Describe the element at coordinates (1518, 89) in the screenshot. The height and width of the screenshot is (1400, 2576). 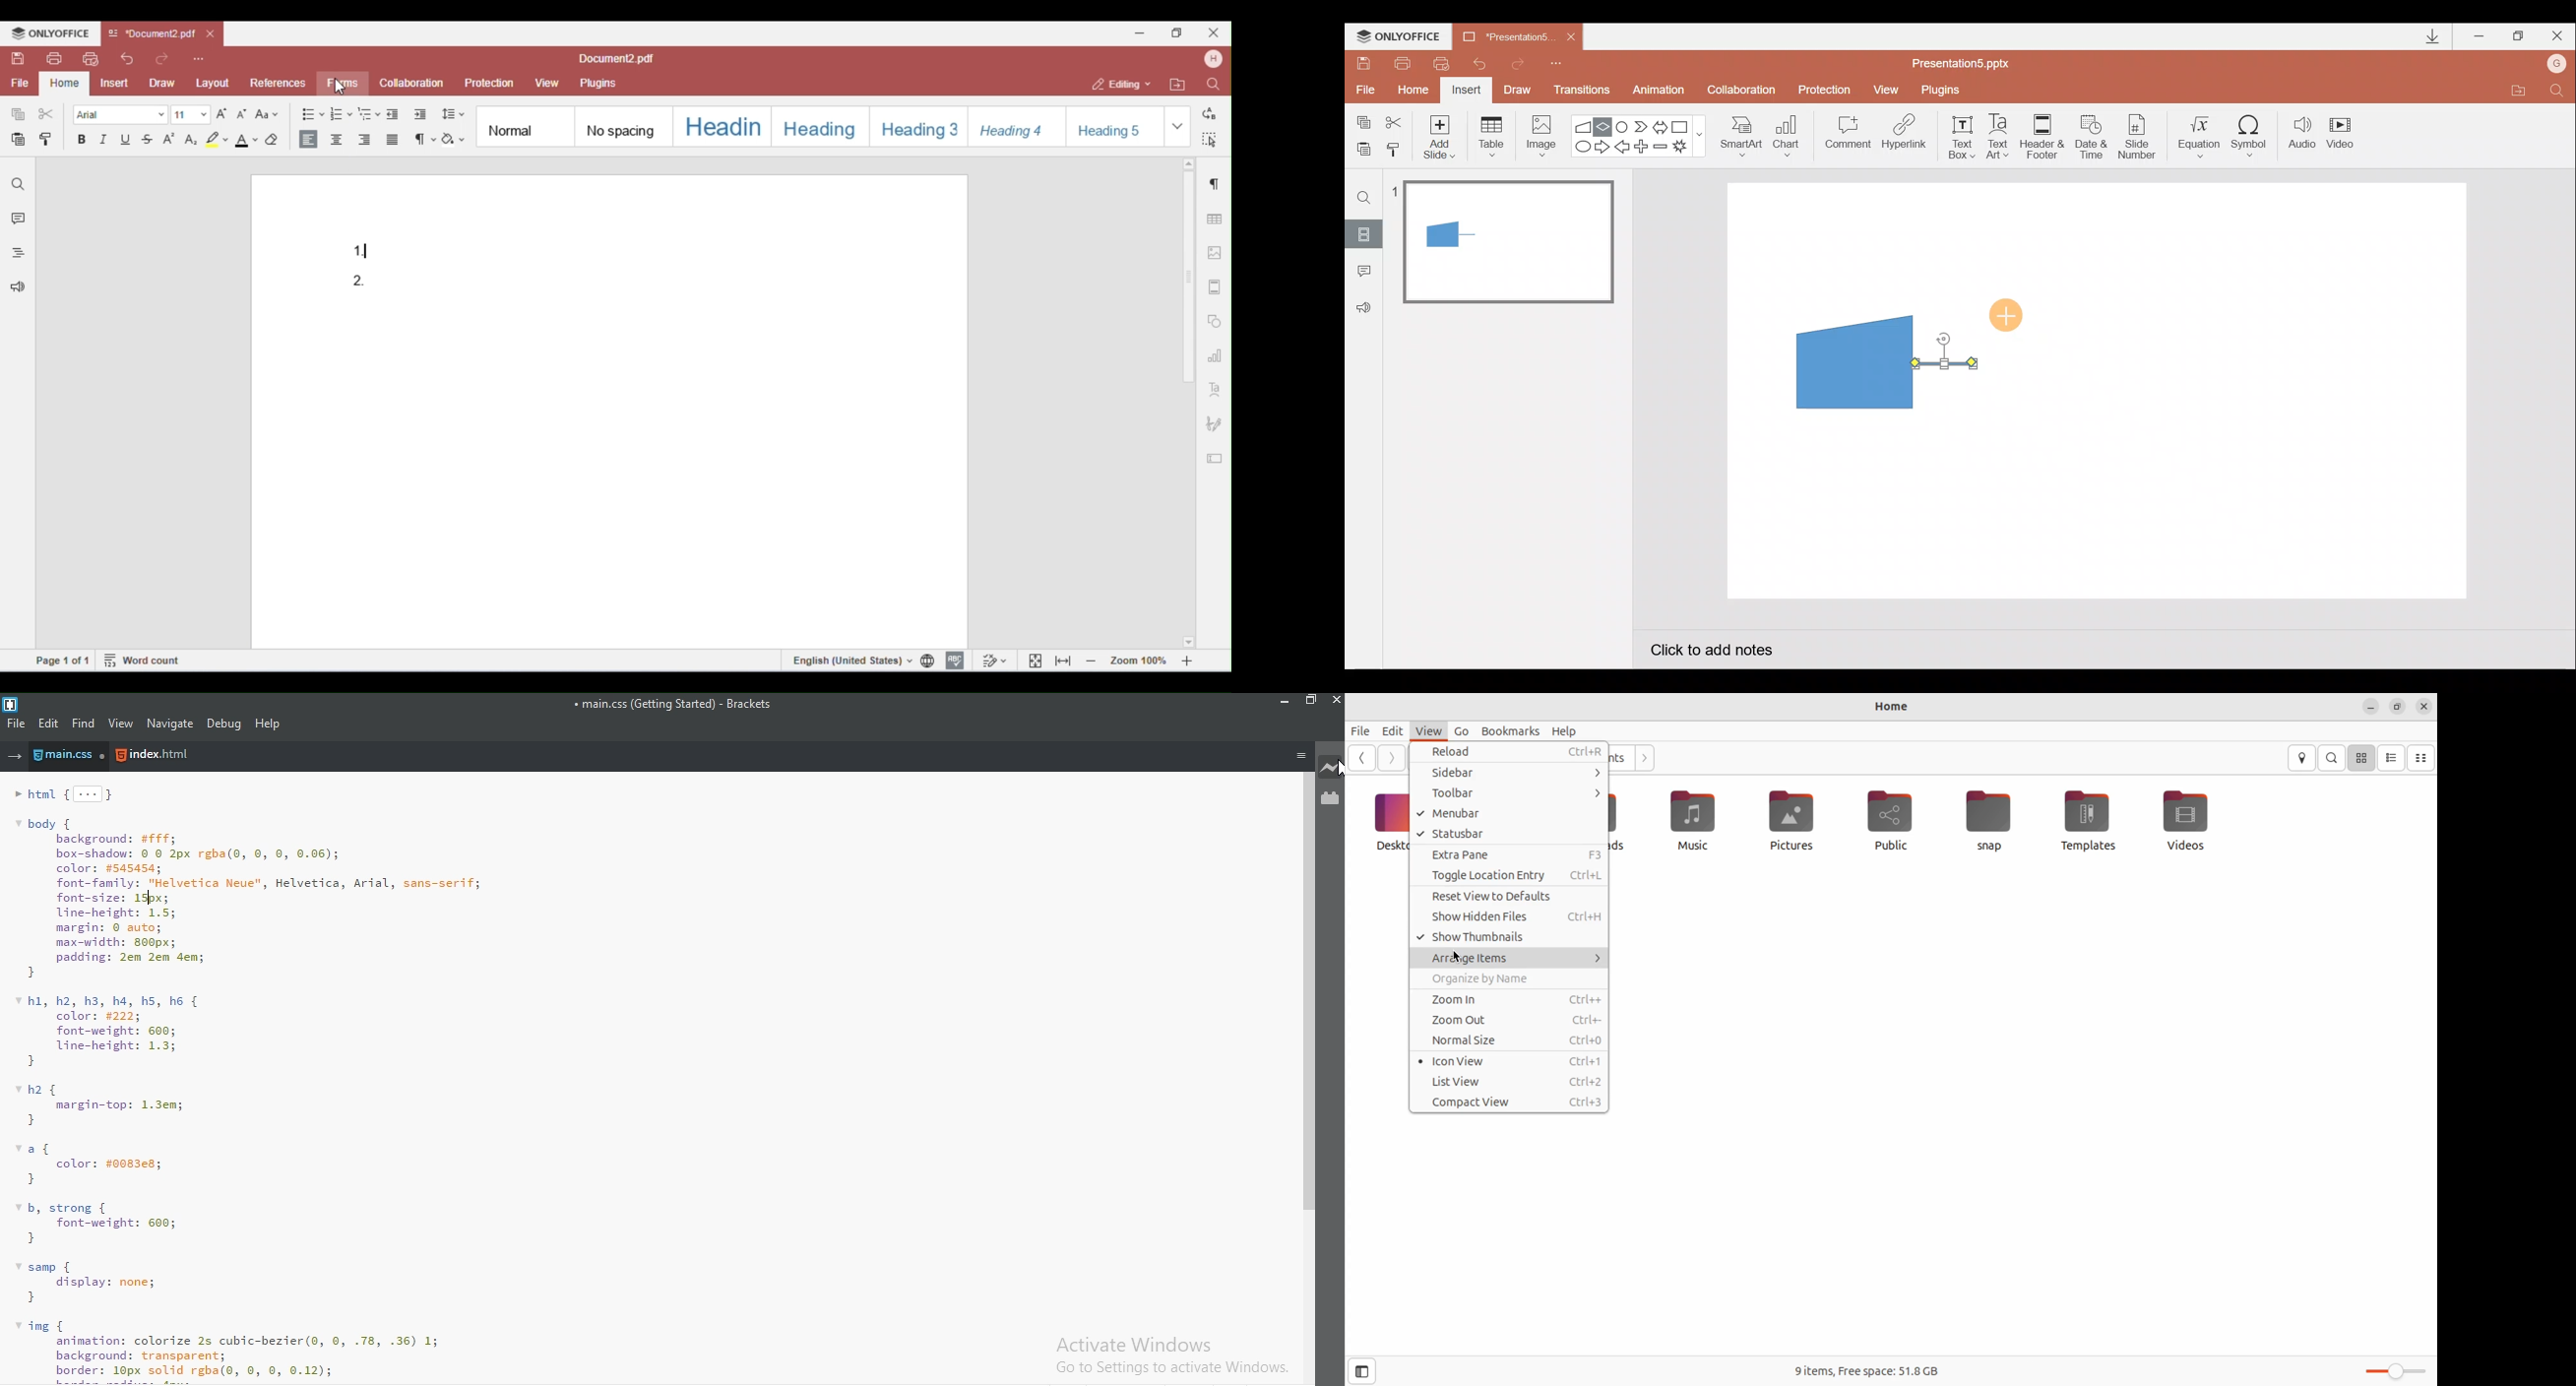
I see `Draw` at that location.